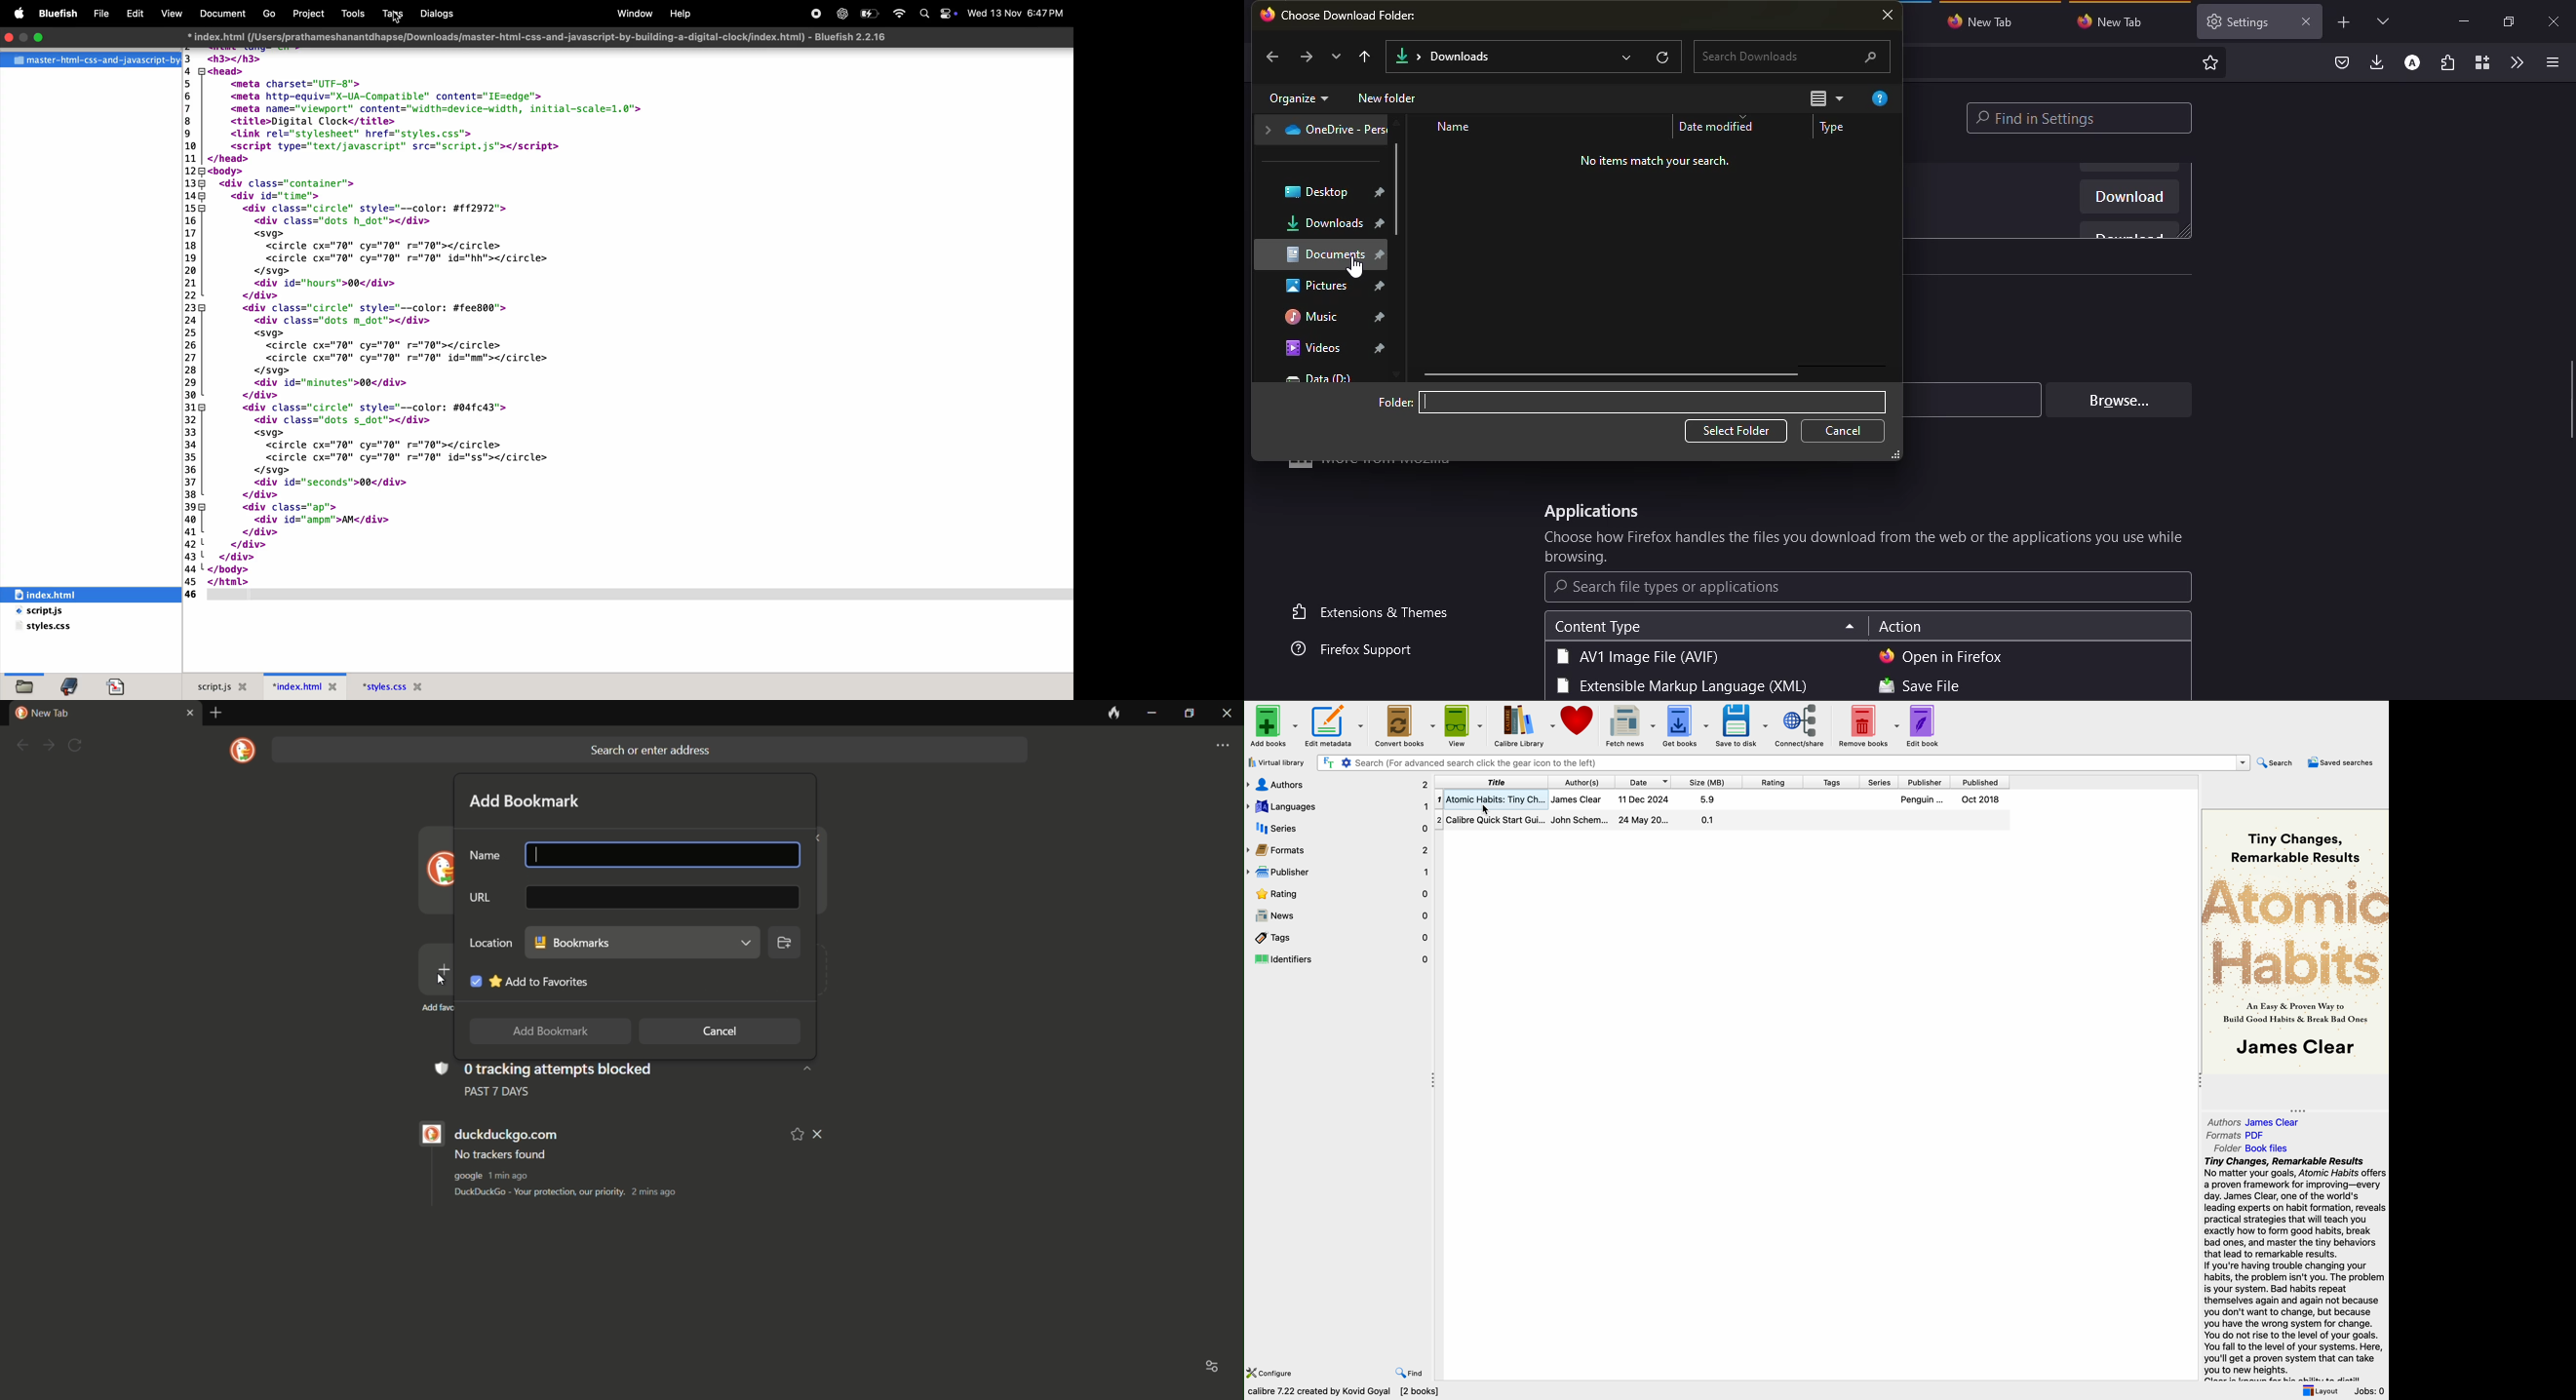  Describe the element at coordinates (1664, 57) in the screenshot. I see `refresh` at that location.